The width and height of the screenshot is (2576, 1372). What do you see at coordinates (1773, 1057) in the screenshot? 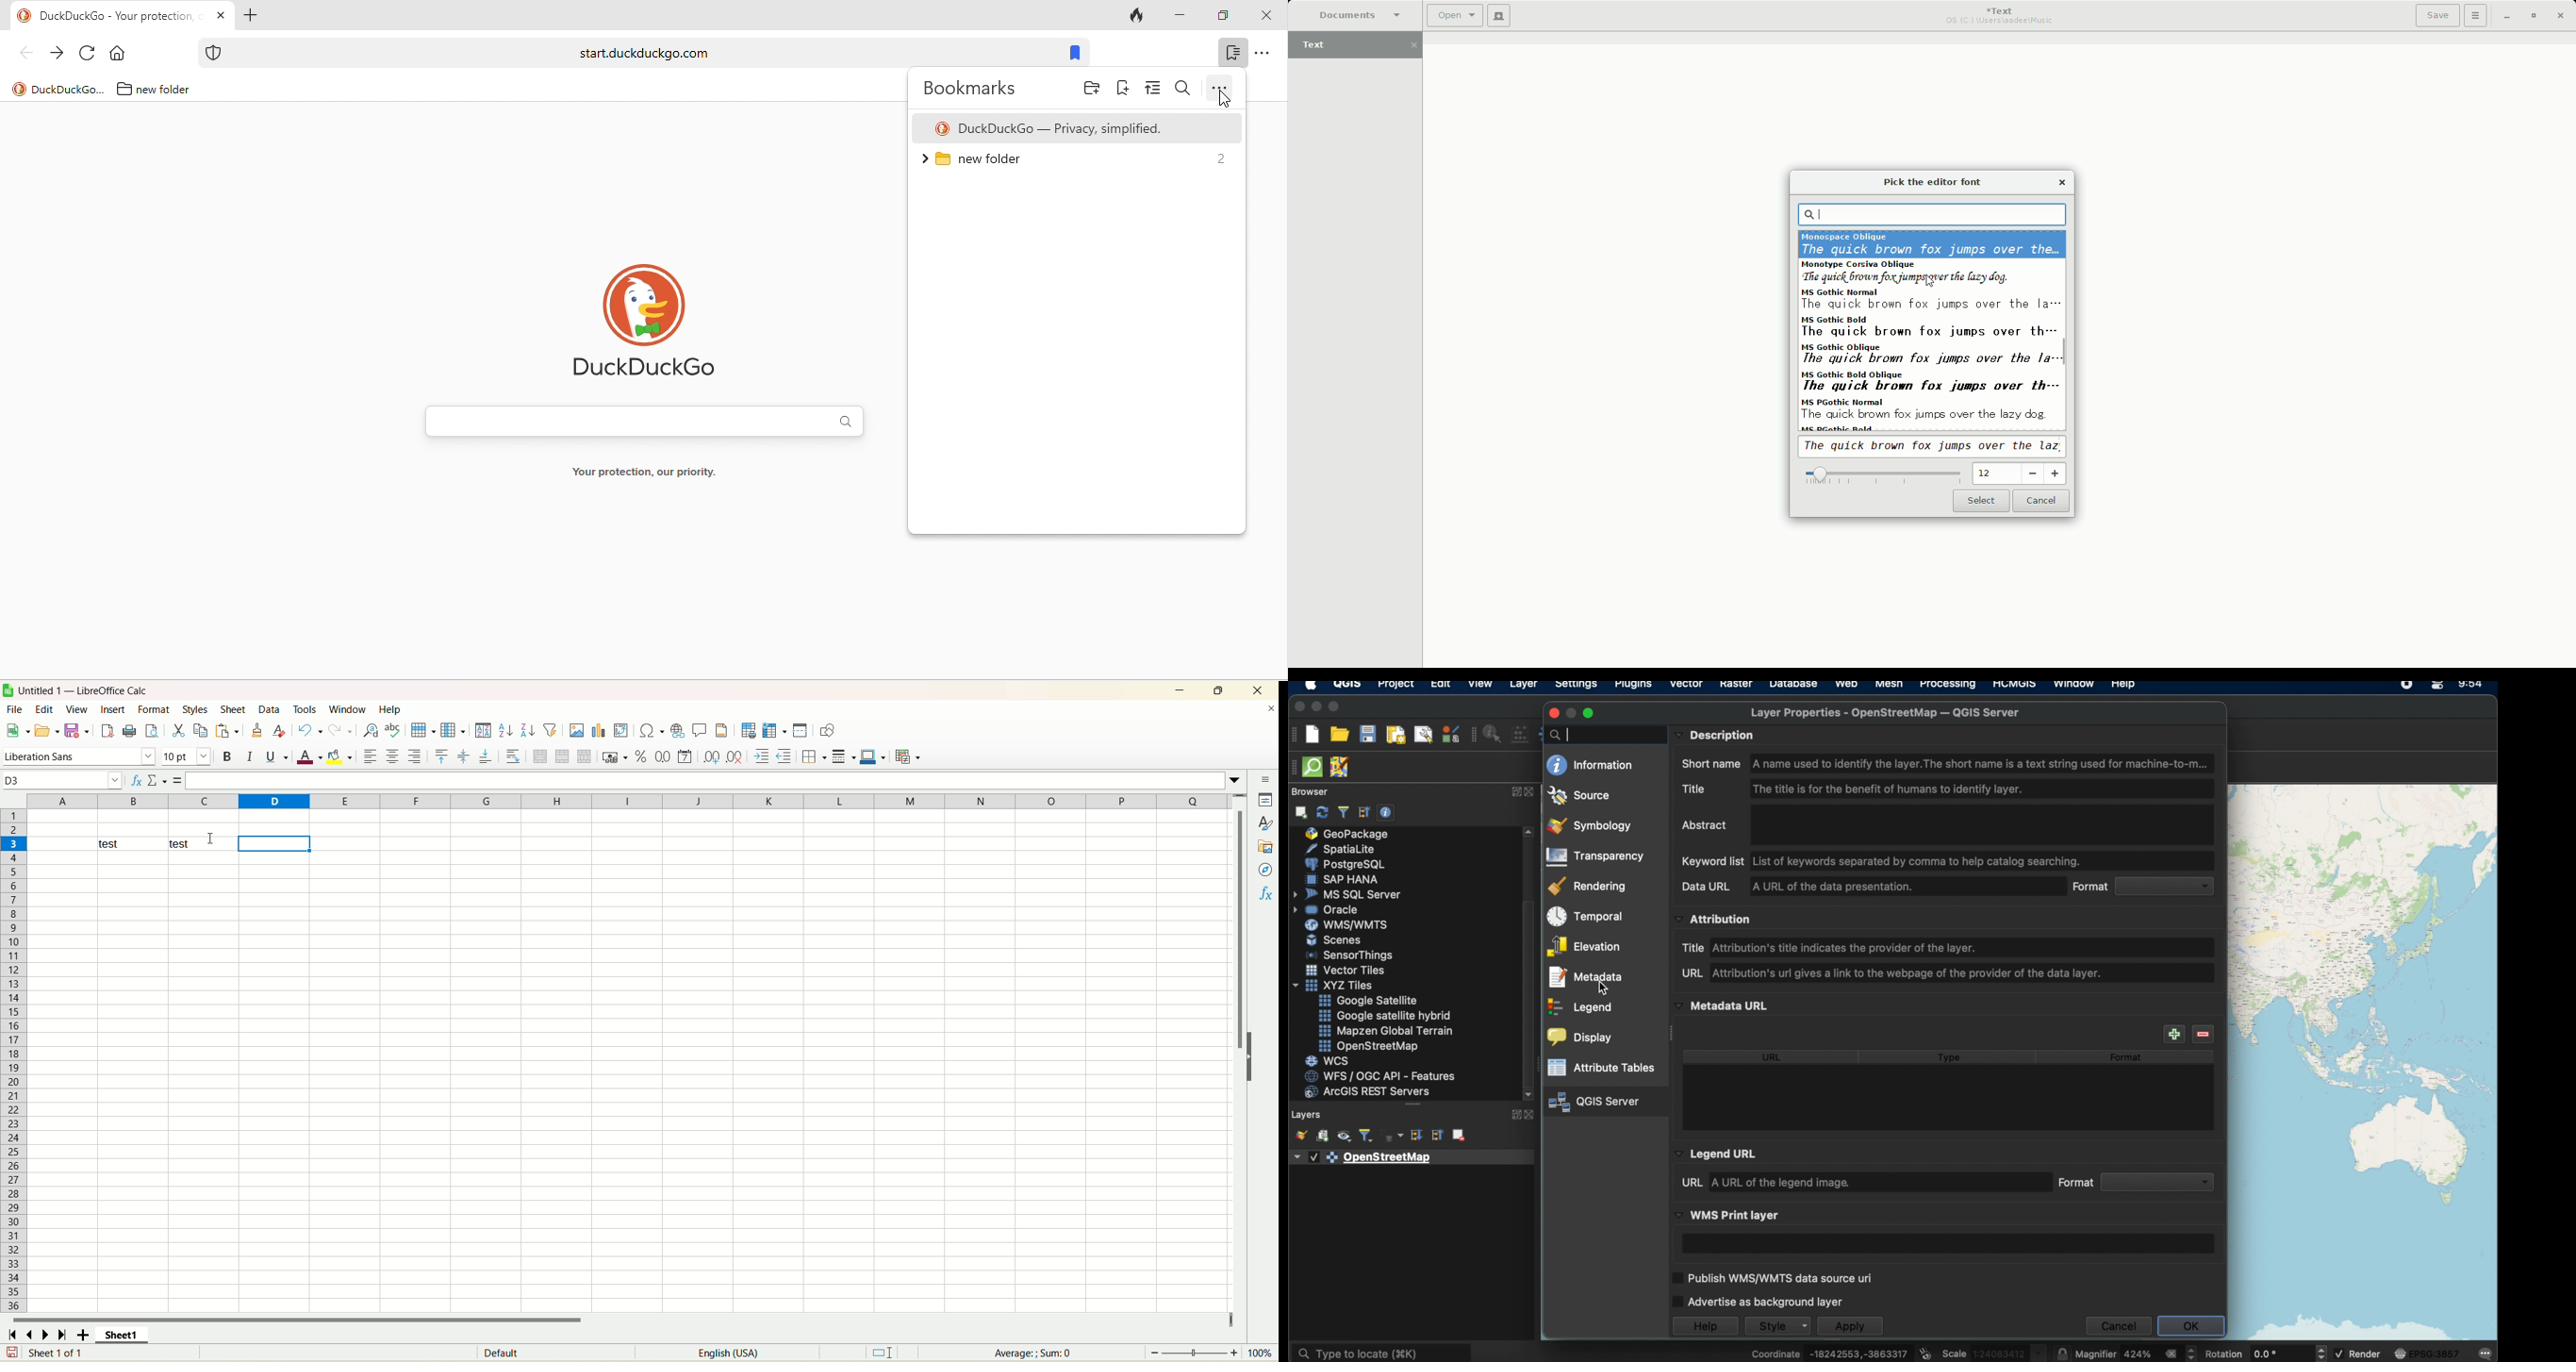
I see `url` at bounding box center [1773, 1057].